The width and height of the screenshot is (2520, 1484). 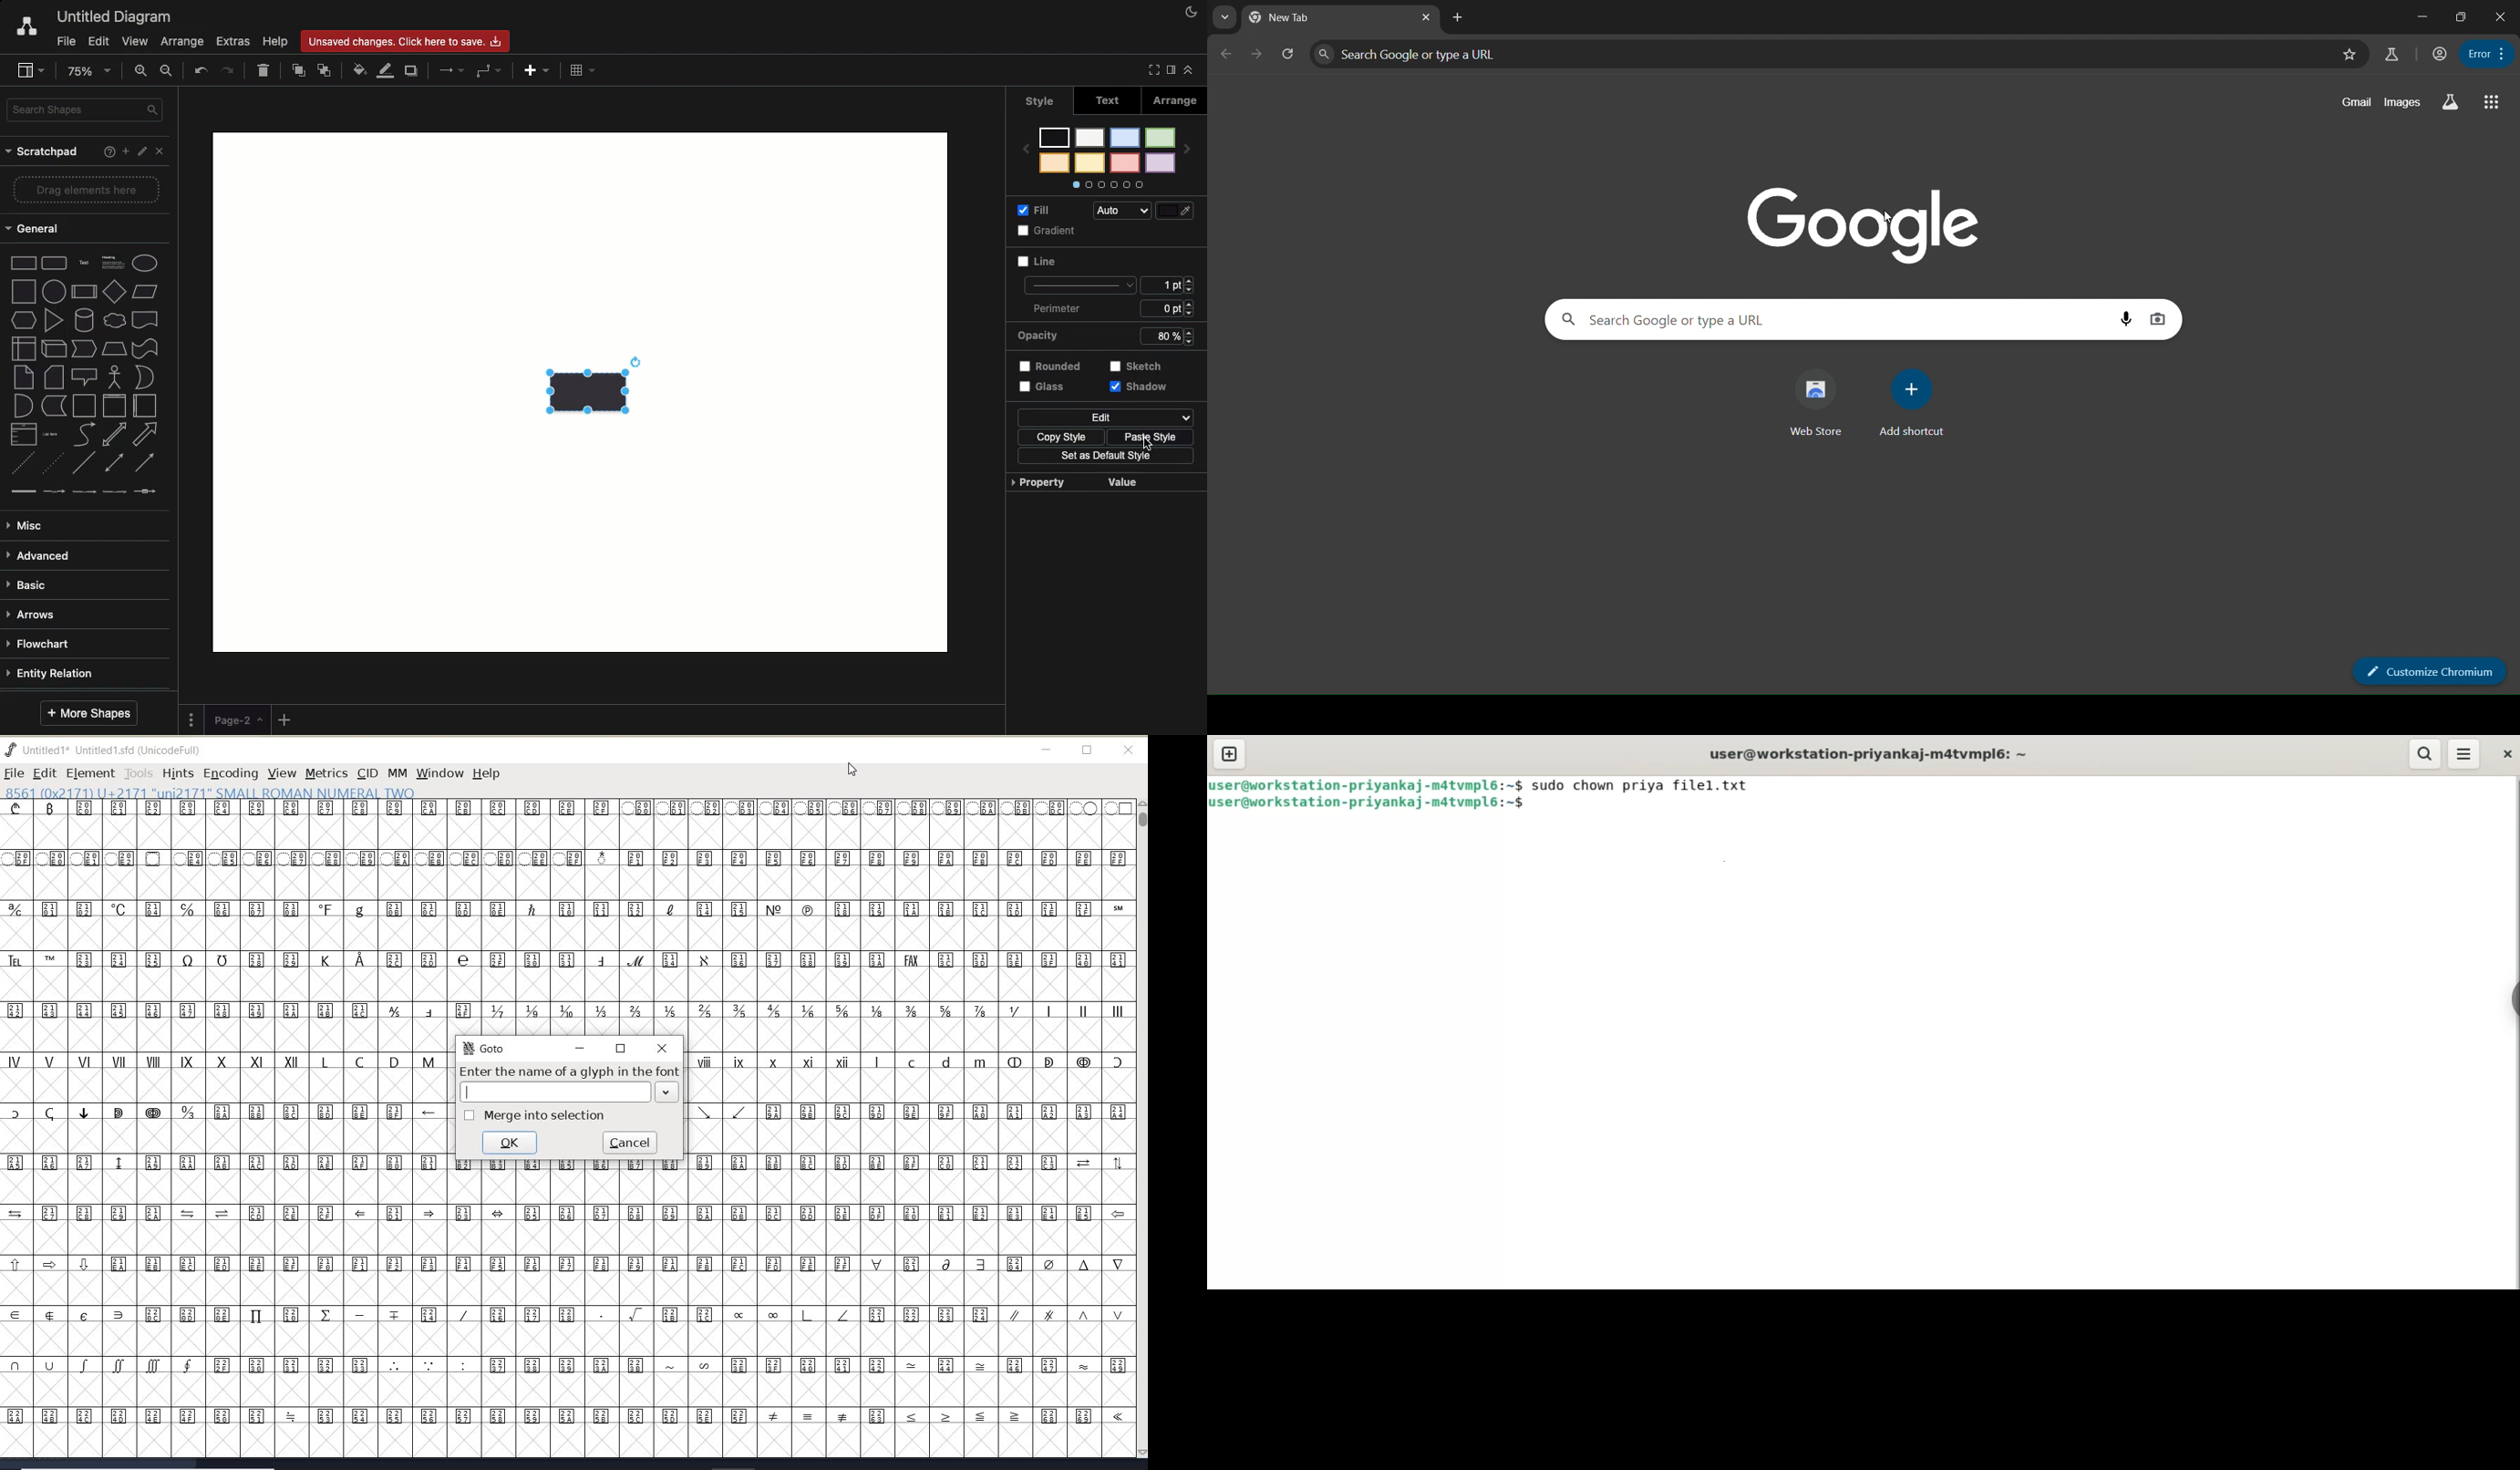 I want to click on add new tab, so click(x=1459, y=16).